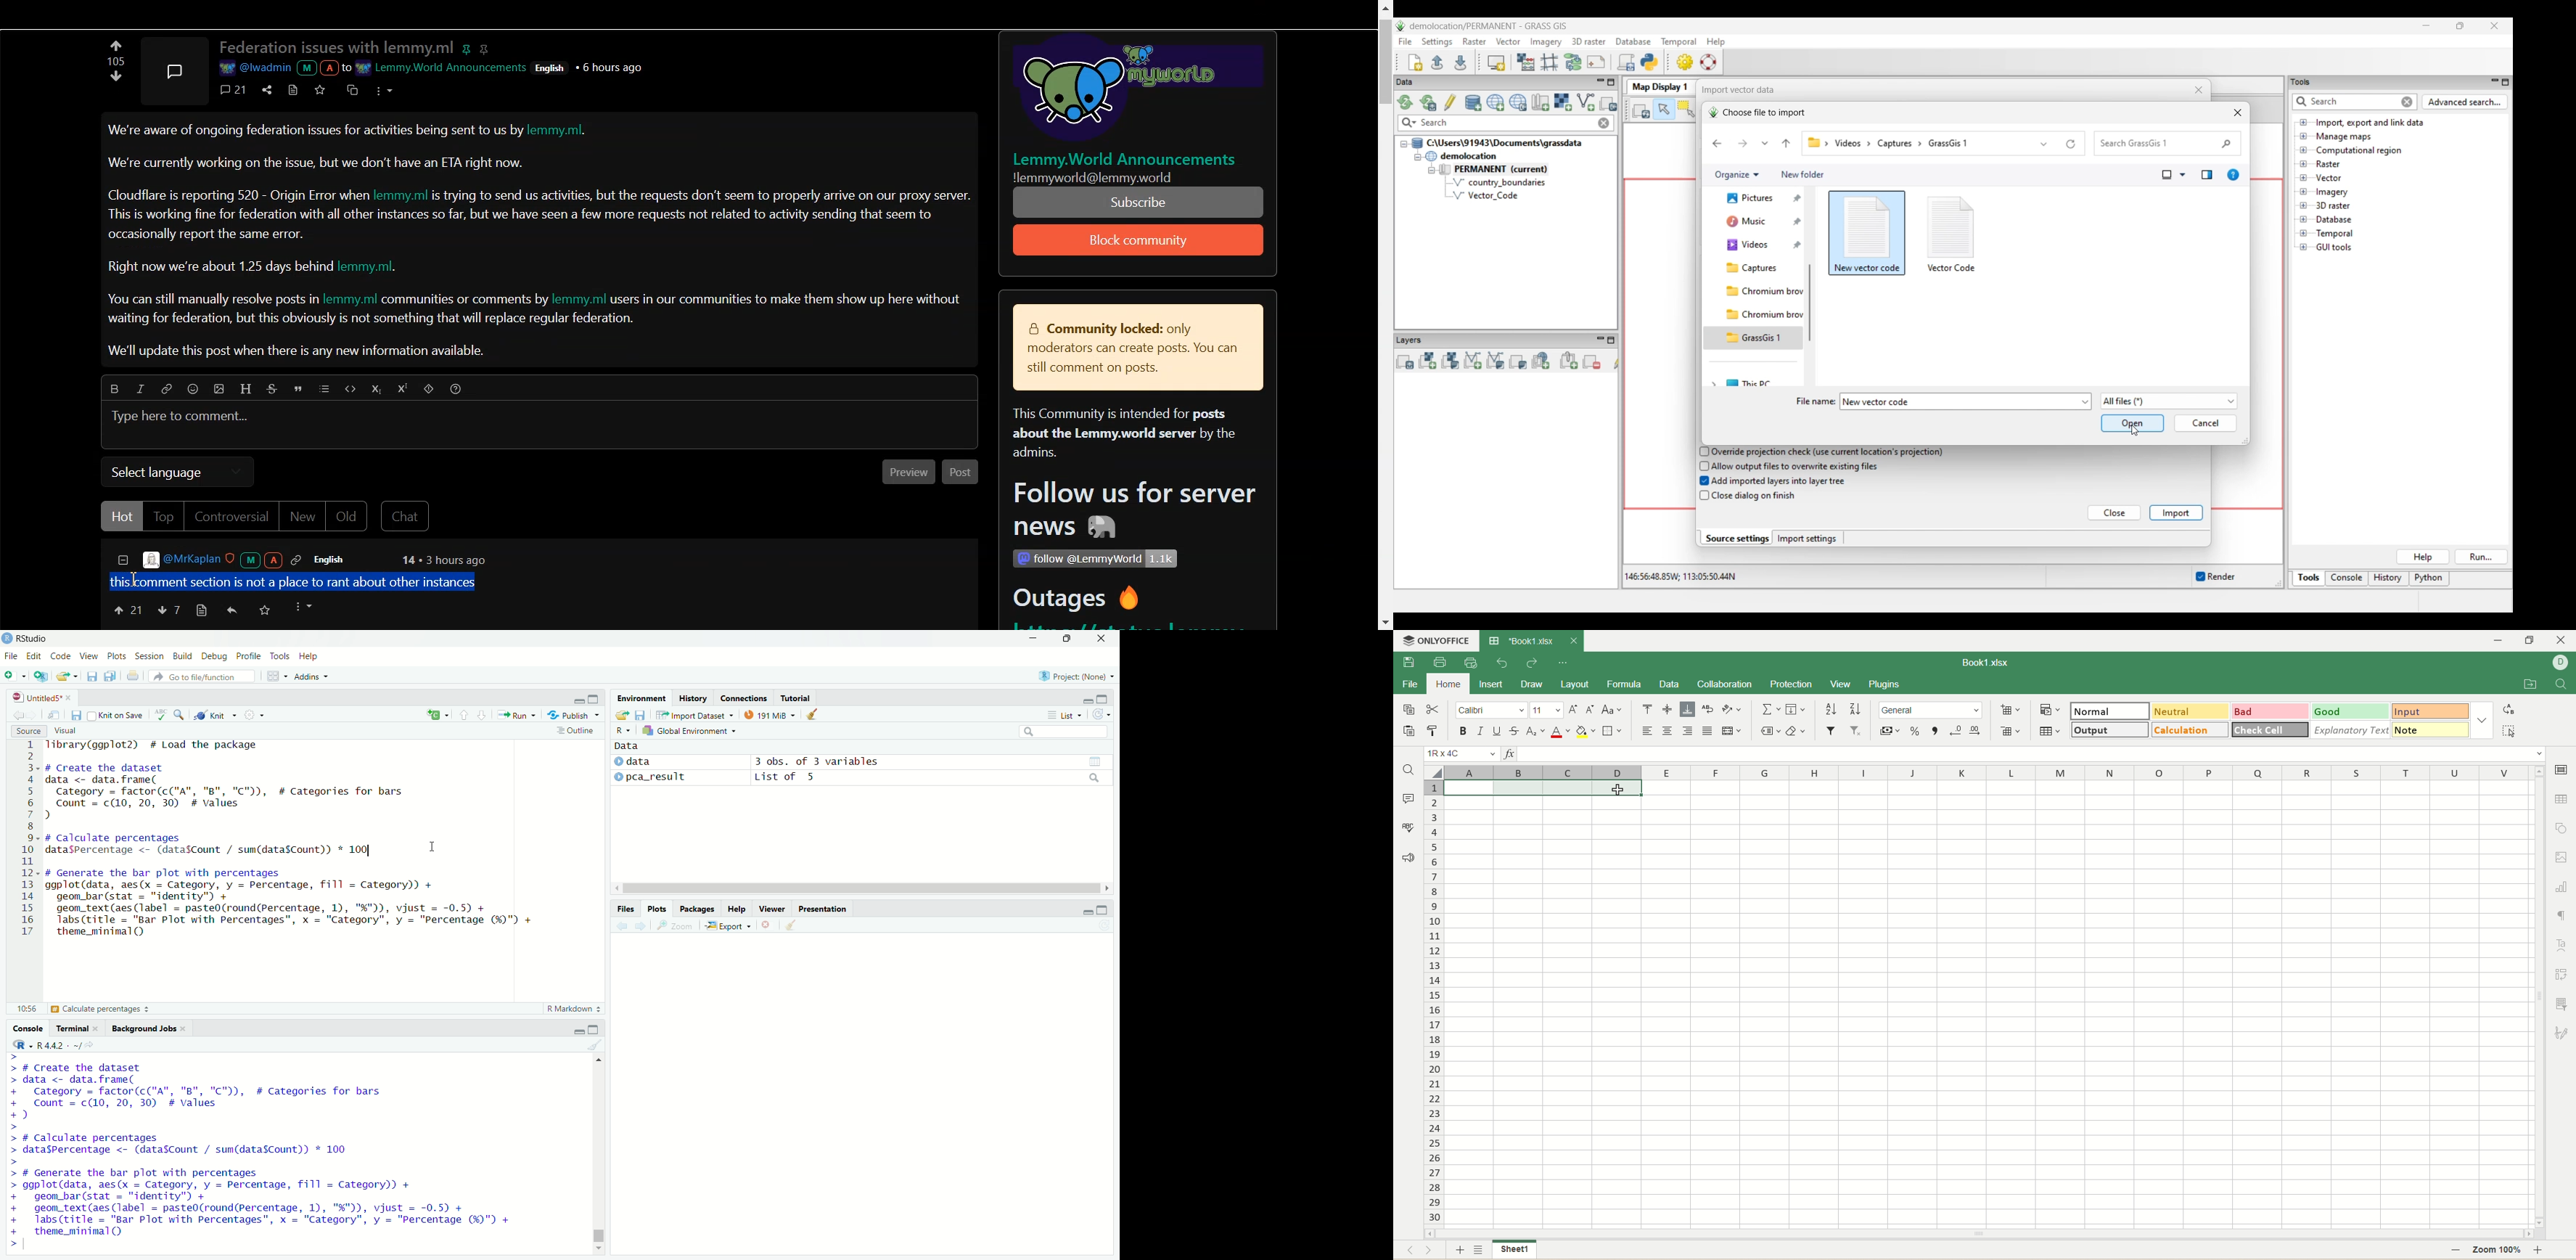  What do you see at coordinates (579, 1028) in the screenshot?
I see `minimize` at bounding box center [579, 1028].